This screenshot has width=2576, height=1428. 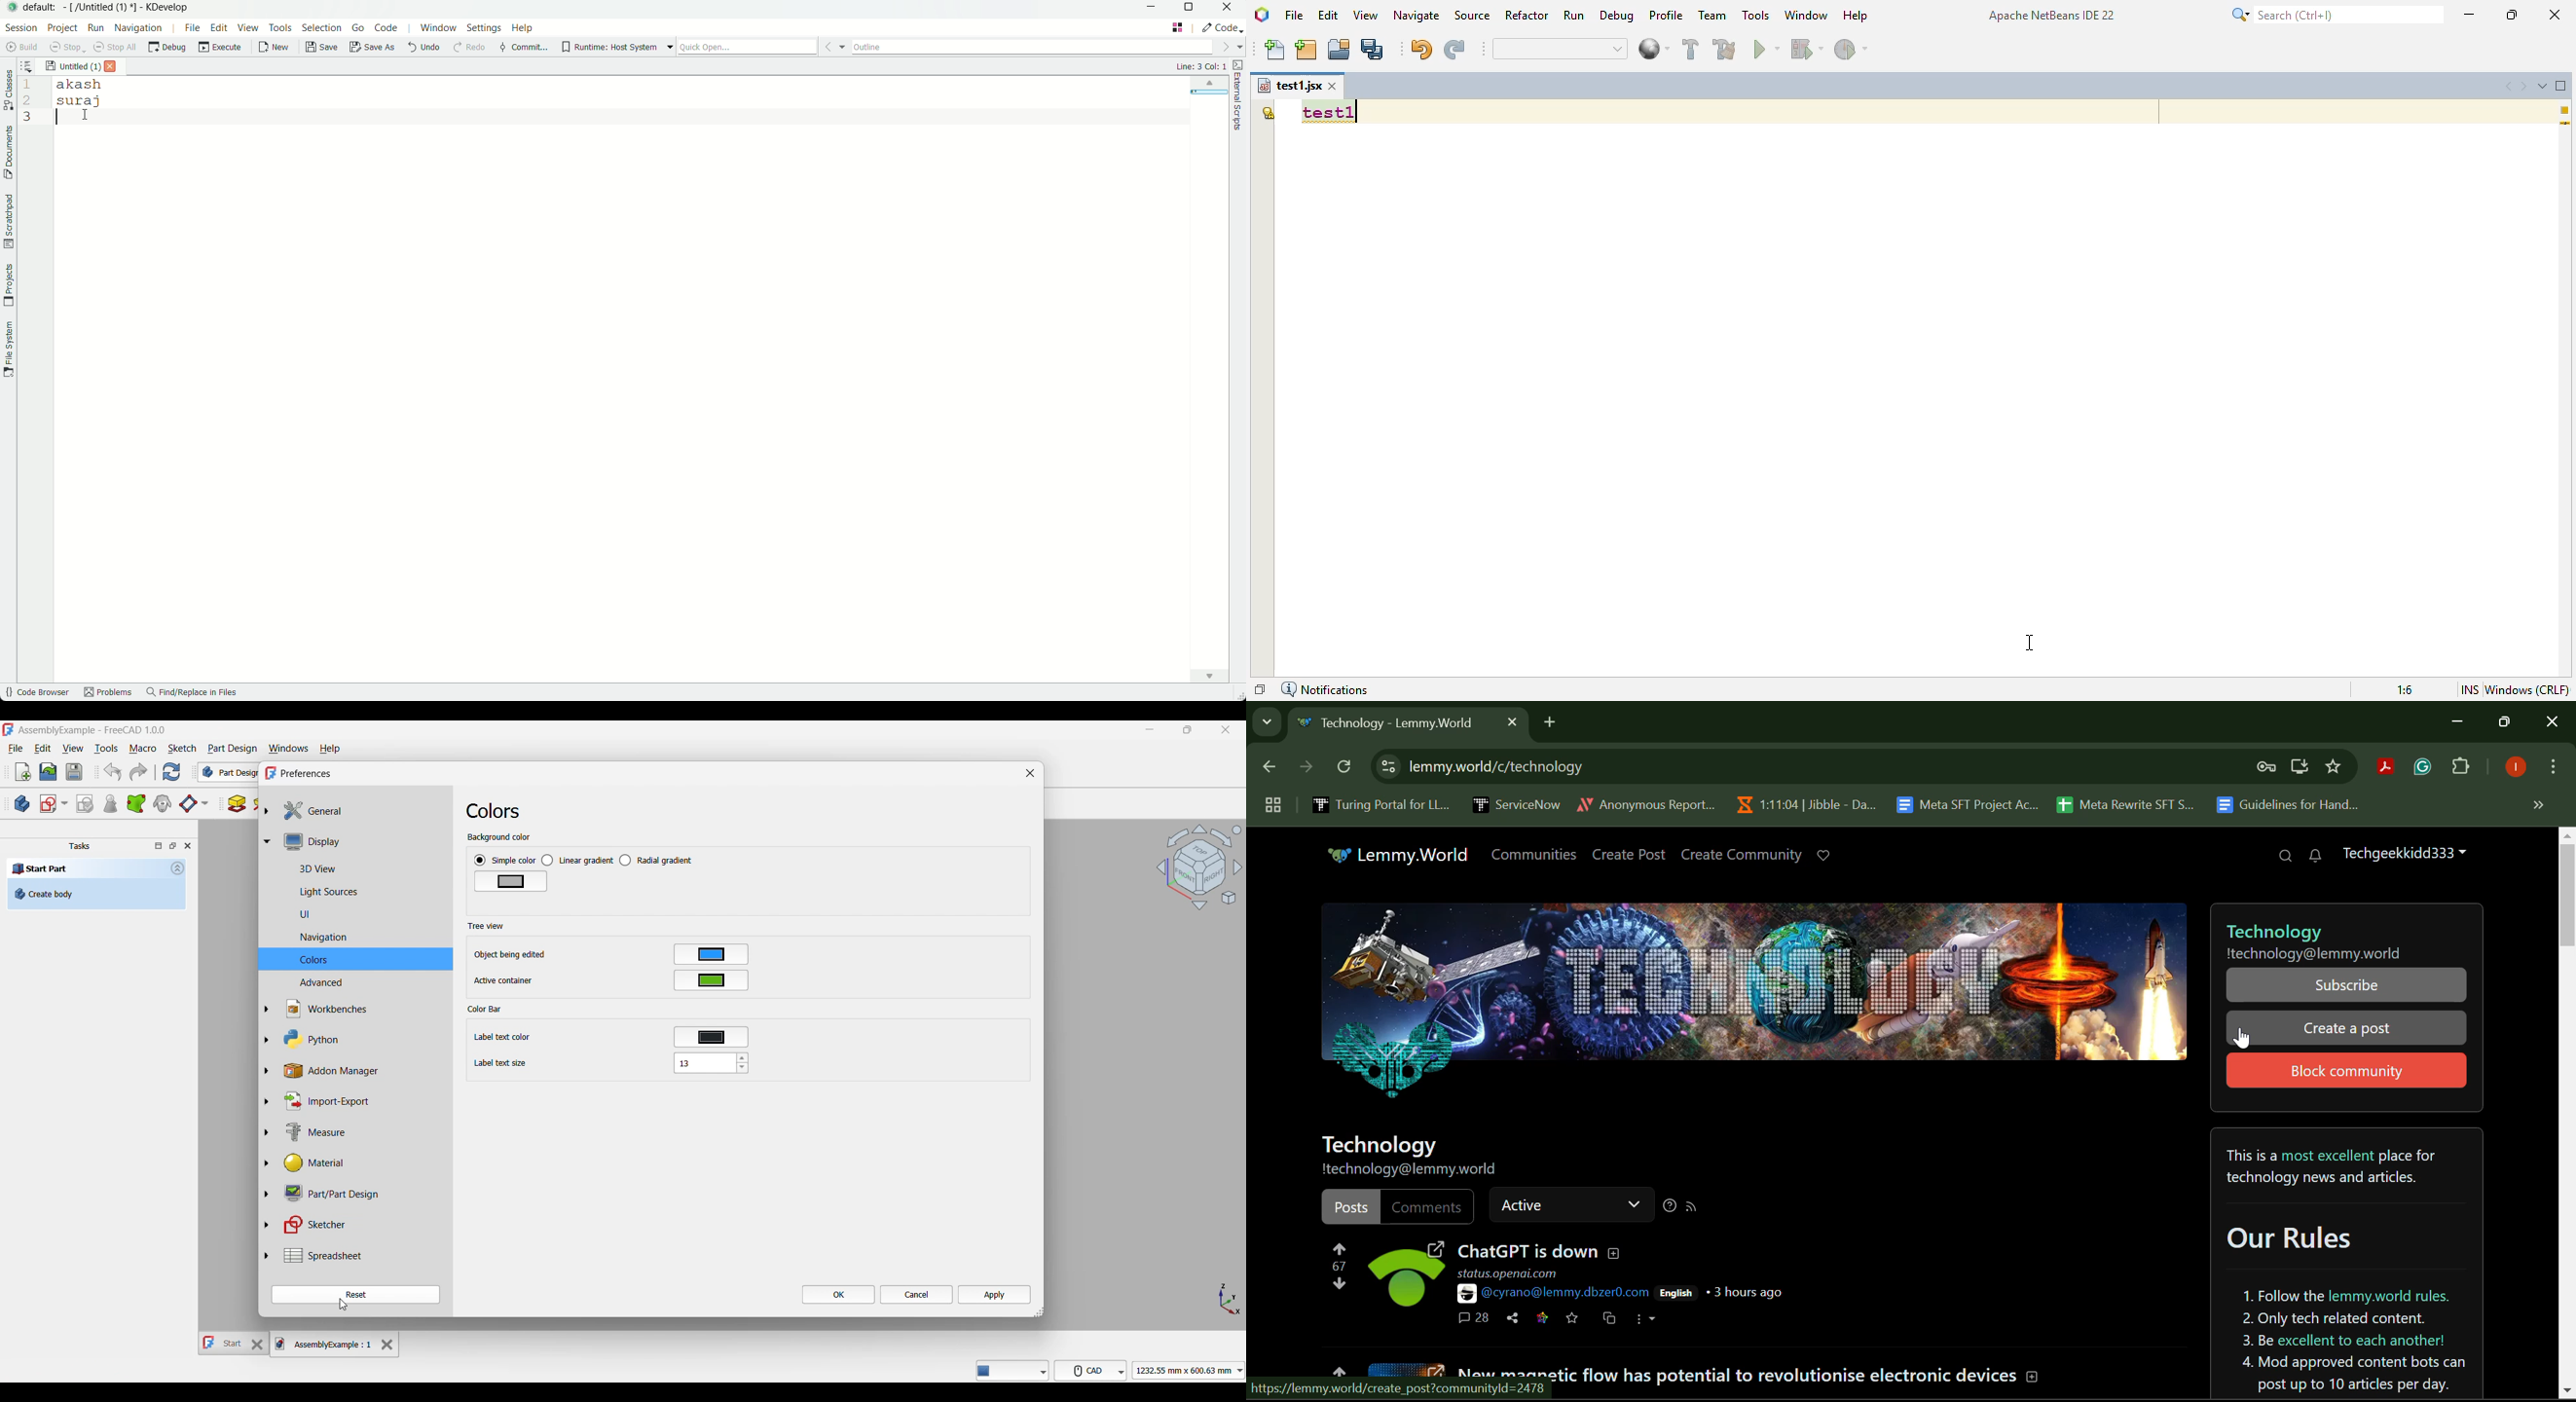 What do you see at coordinates (110, 803) in the screenshot?
I see `Check geometry` at bounding box center [110, 803].